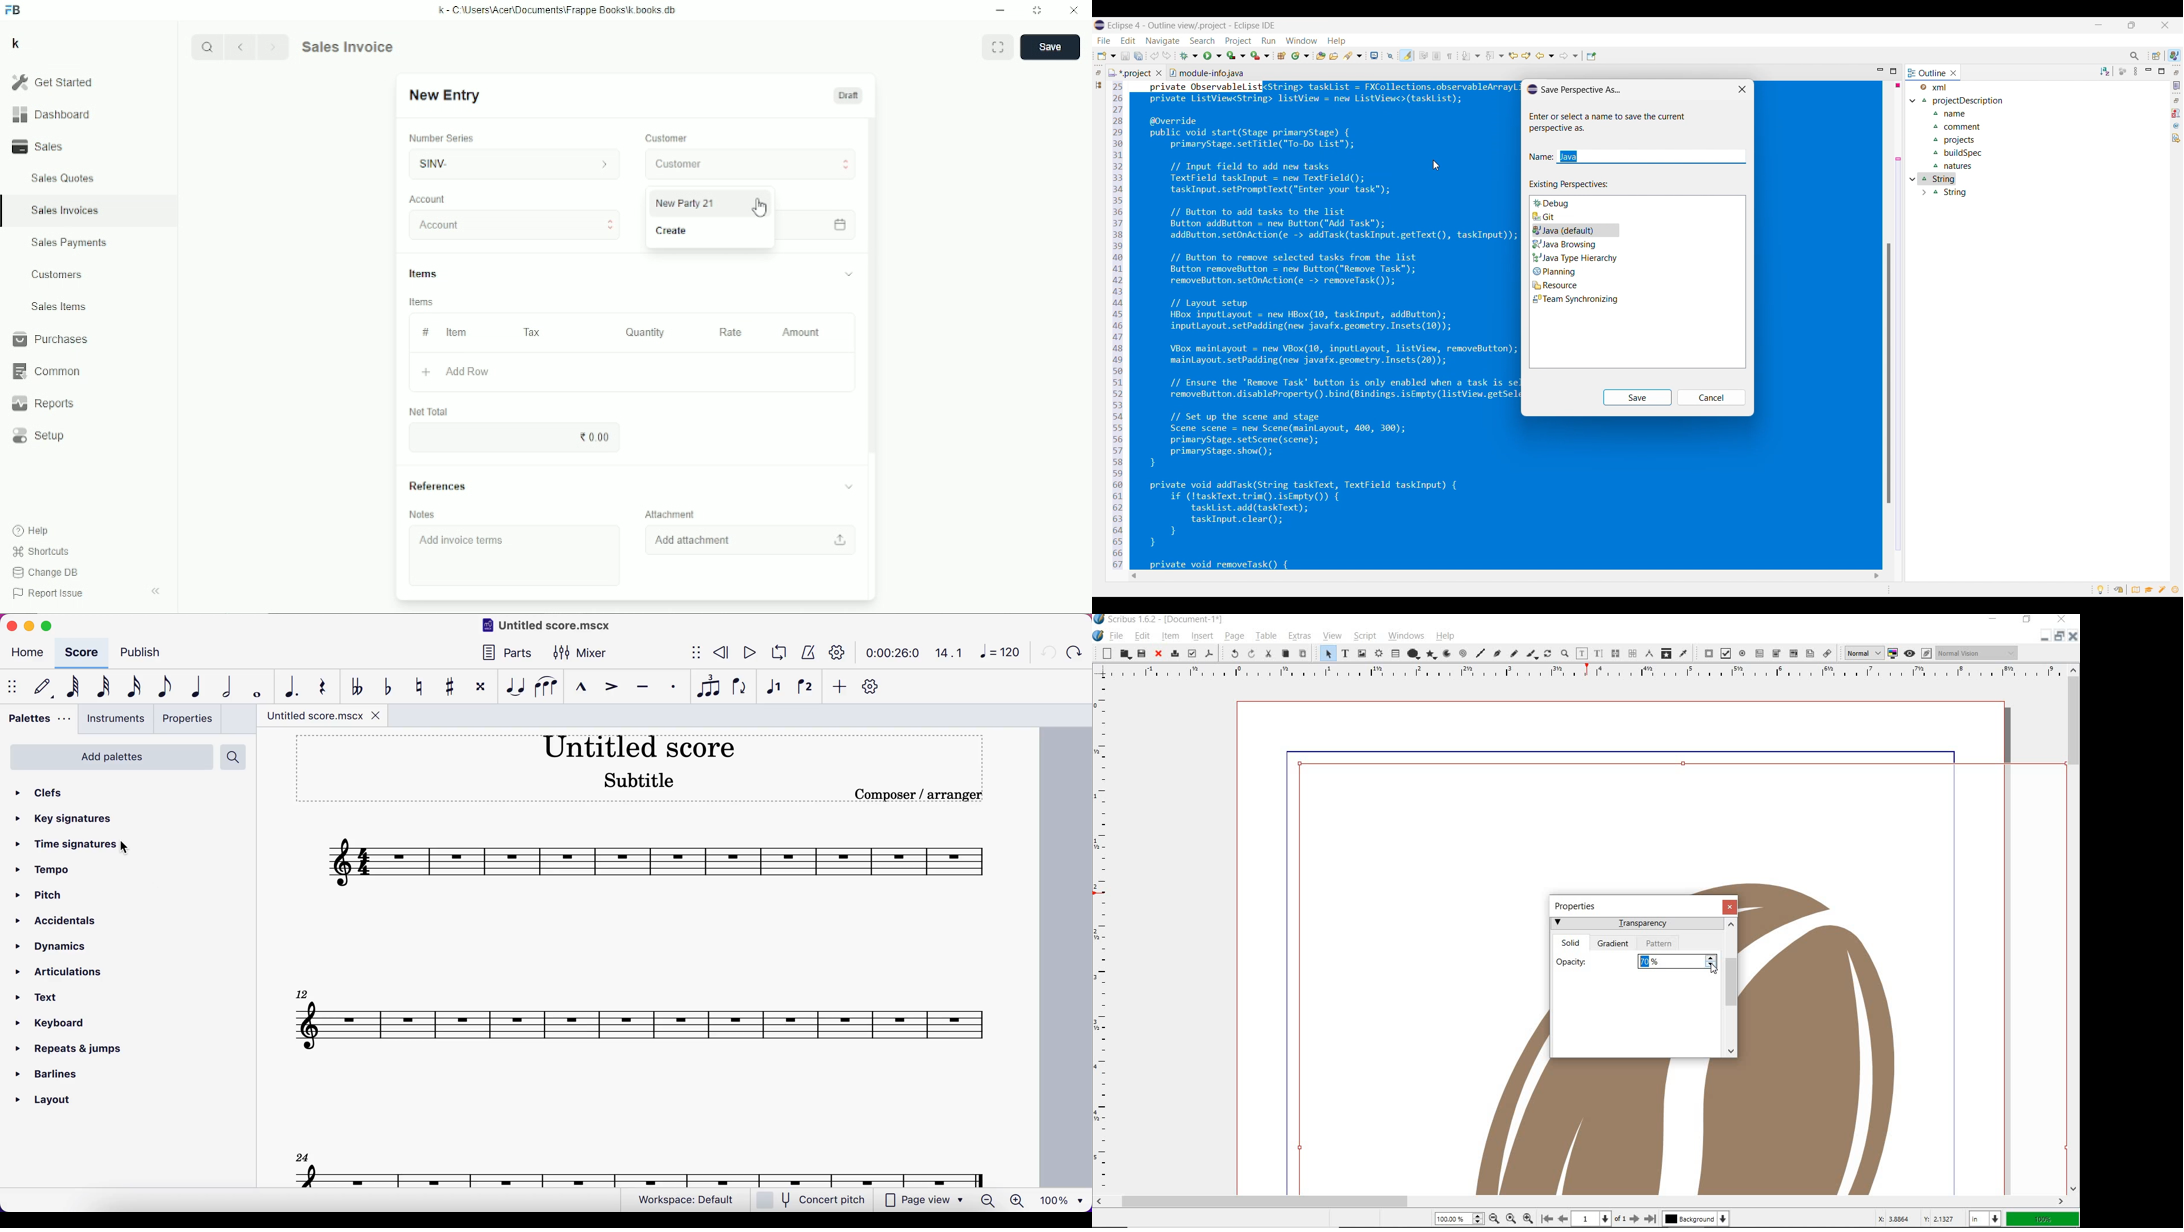  Describe the element at coordinates (1047, 651) in the screenshot. I see `undo` at that location.